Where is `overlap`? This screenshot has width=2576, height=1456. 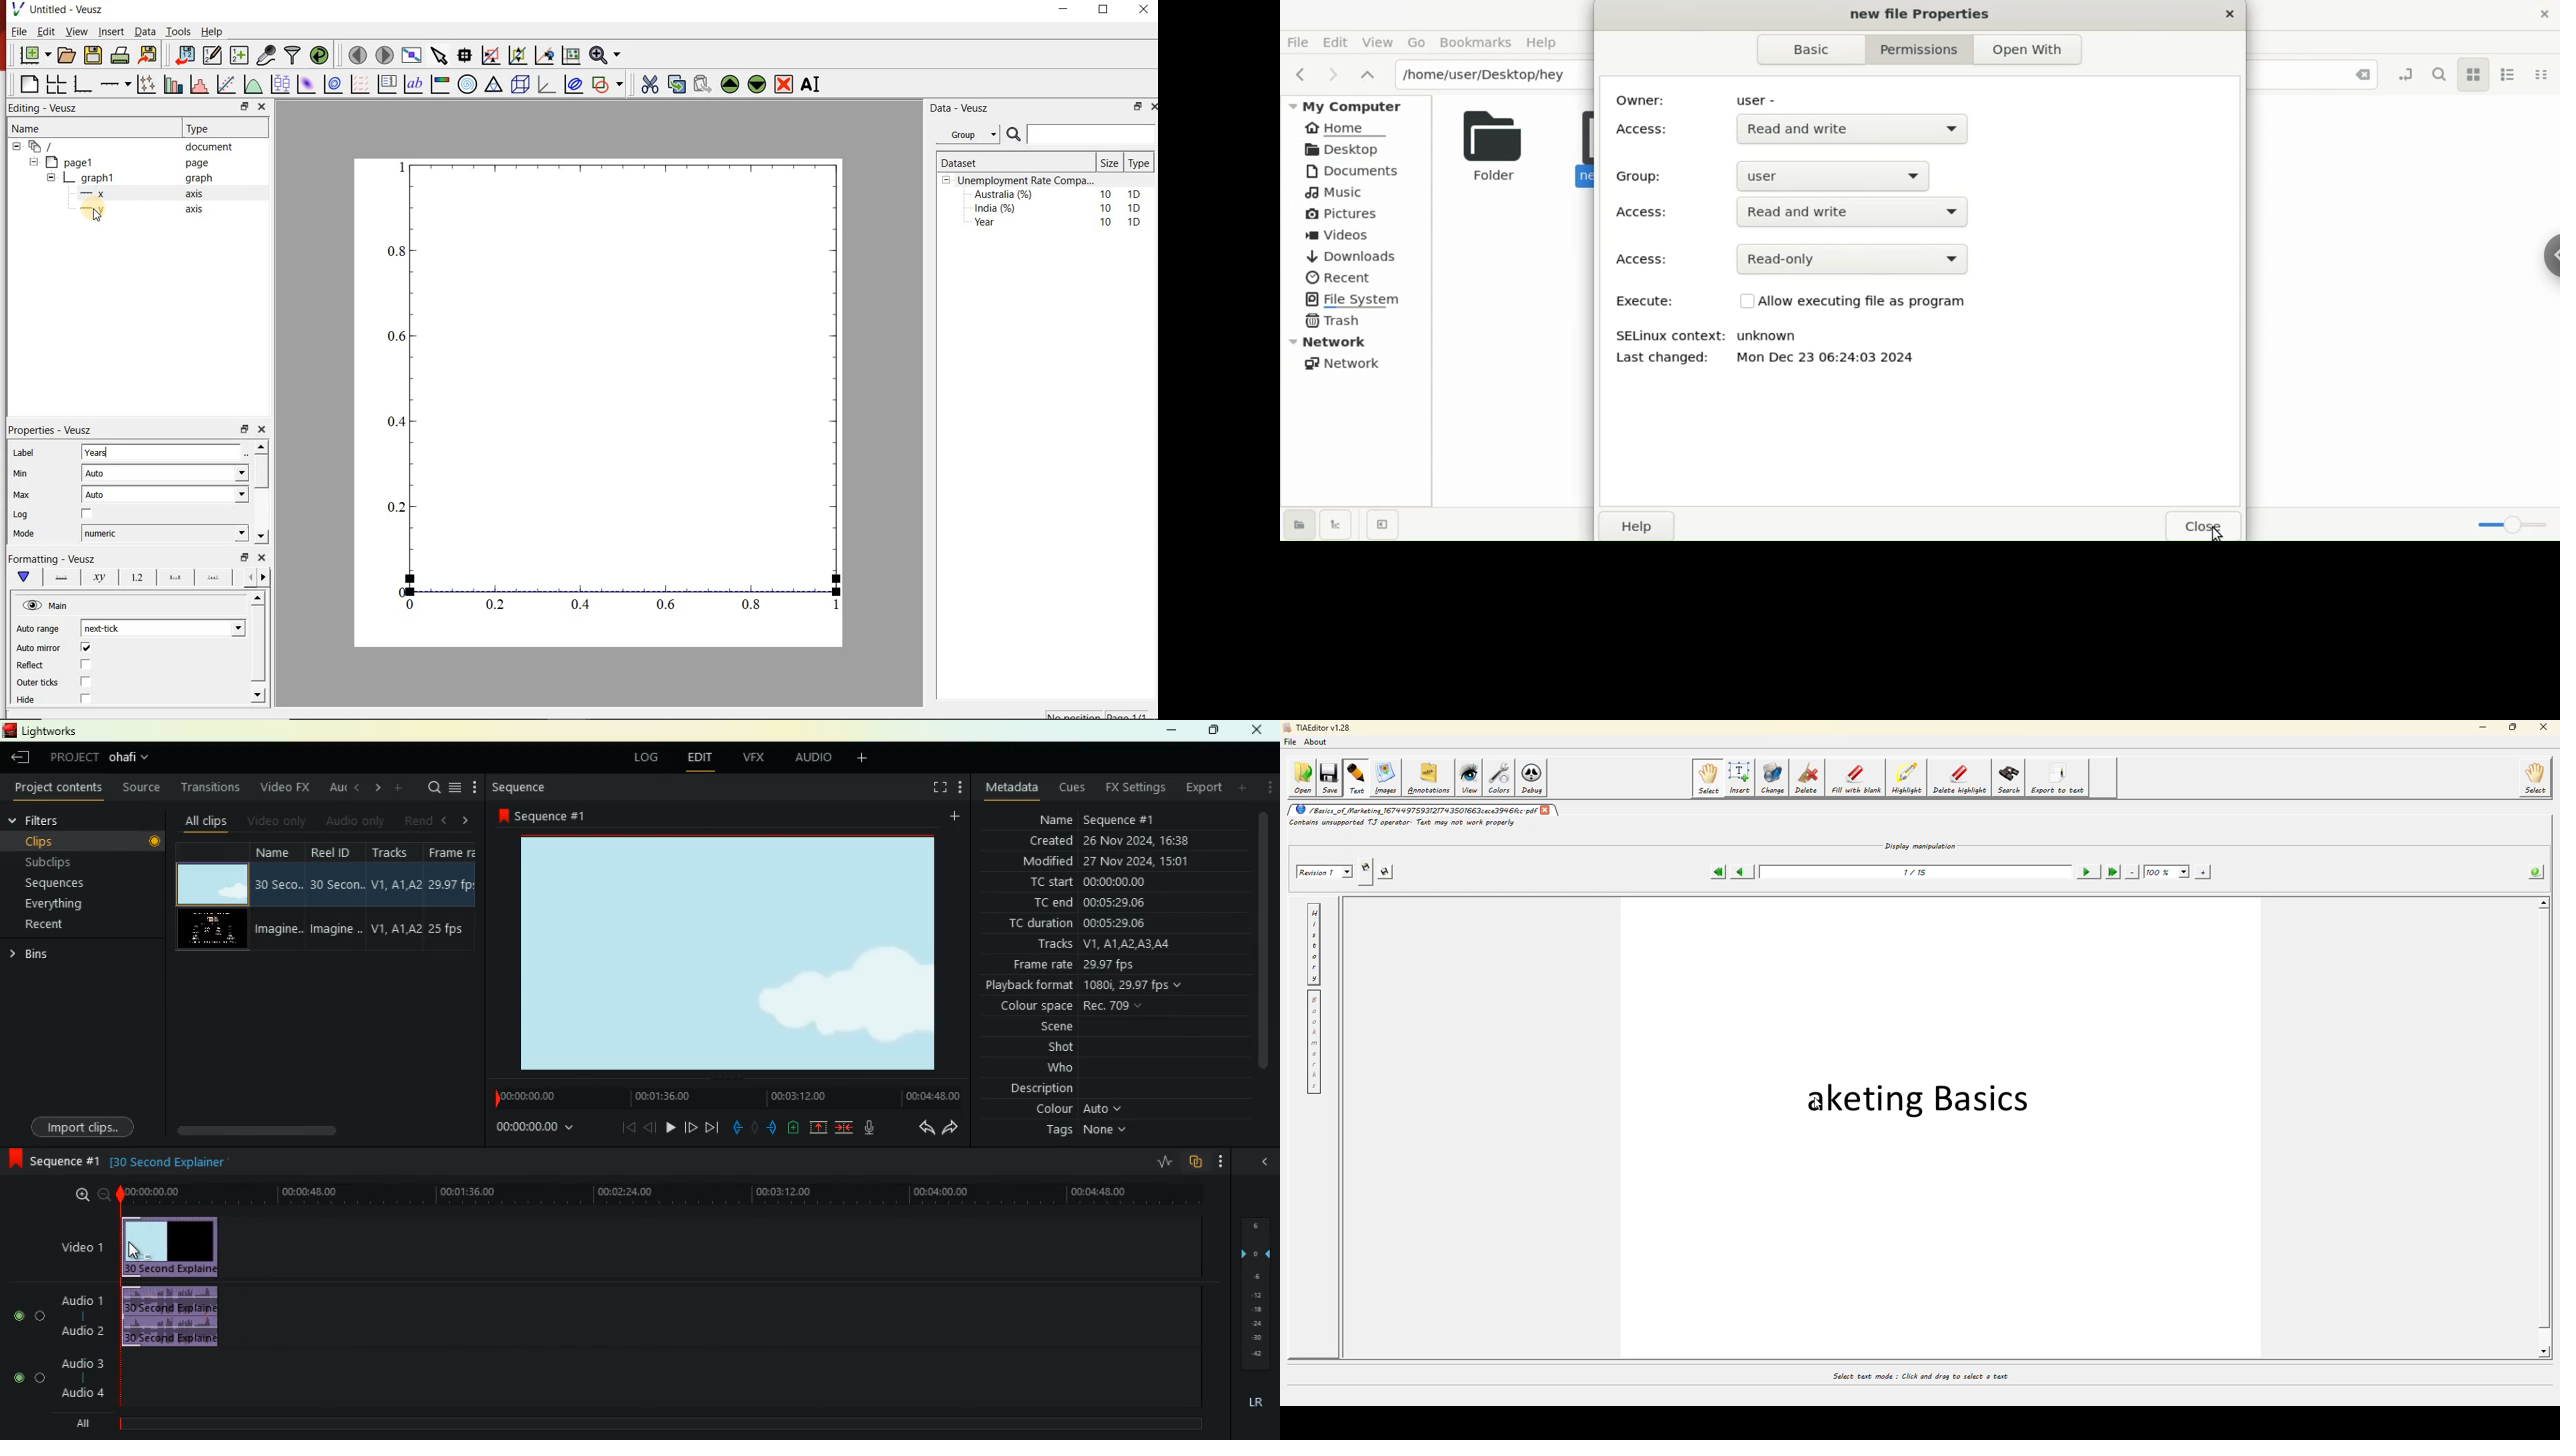 overlap is located at coordinates (1194, 1164).